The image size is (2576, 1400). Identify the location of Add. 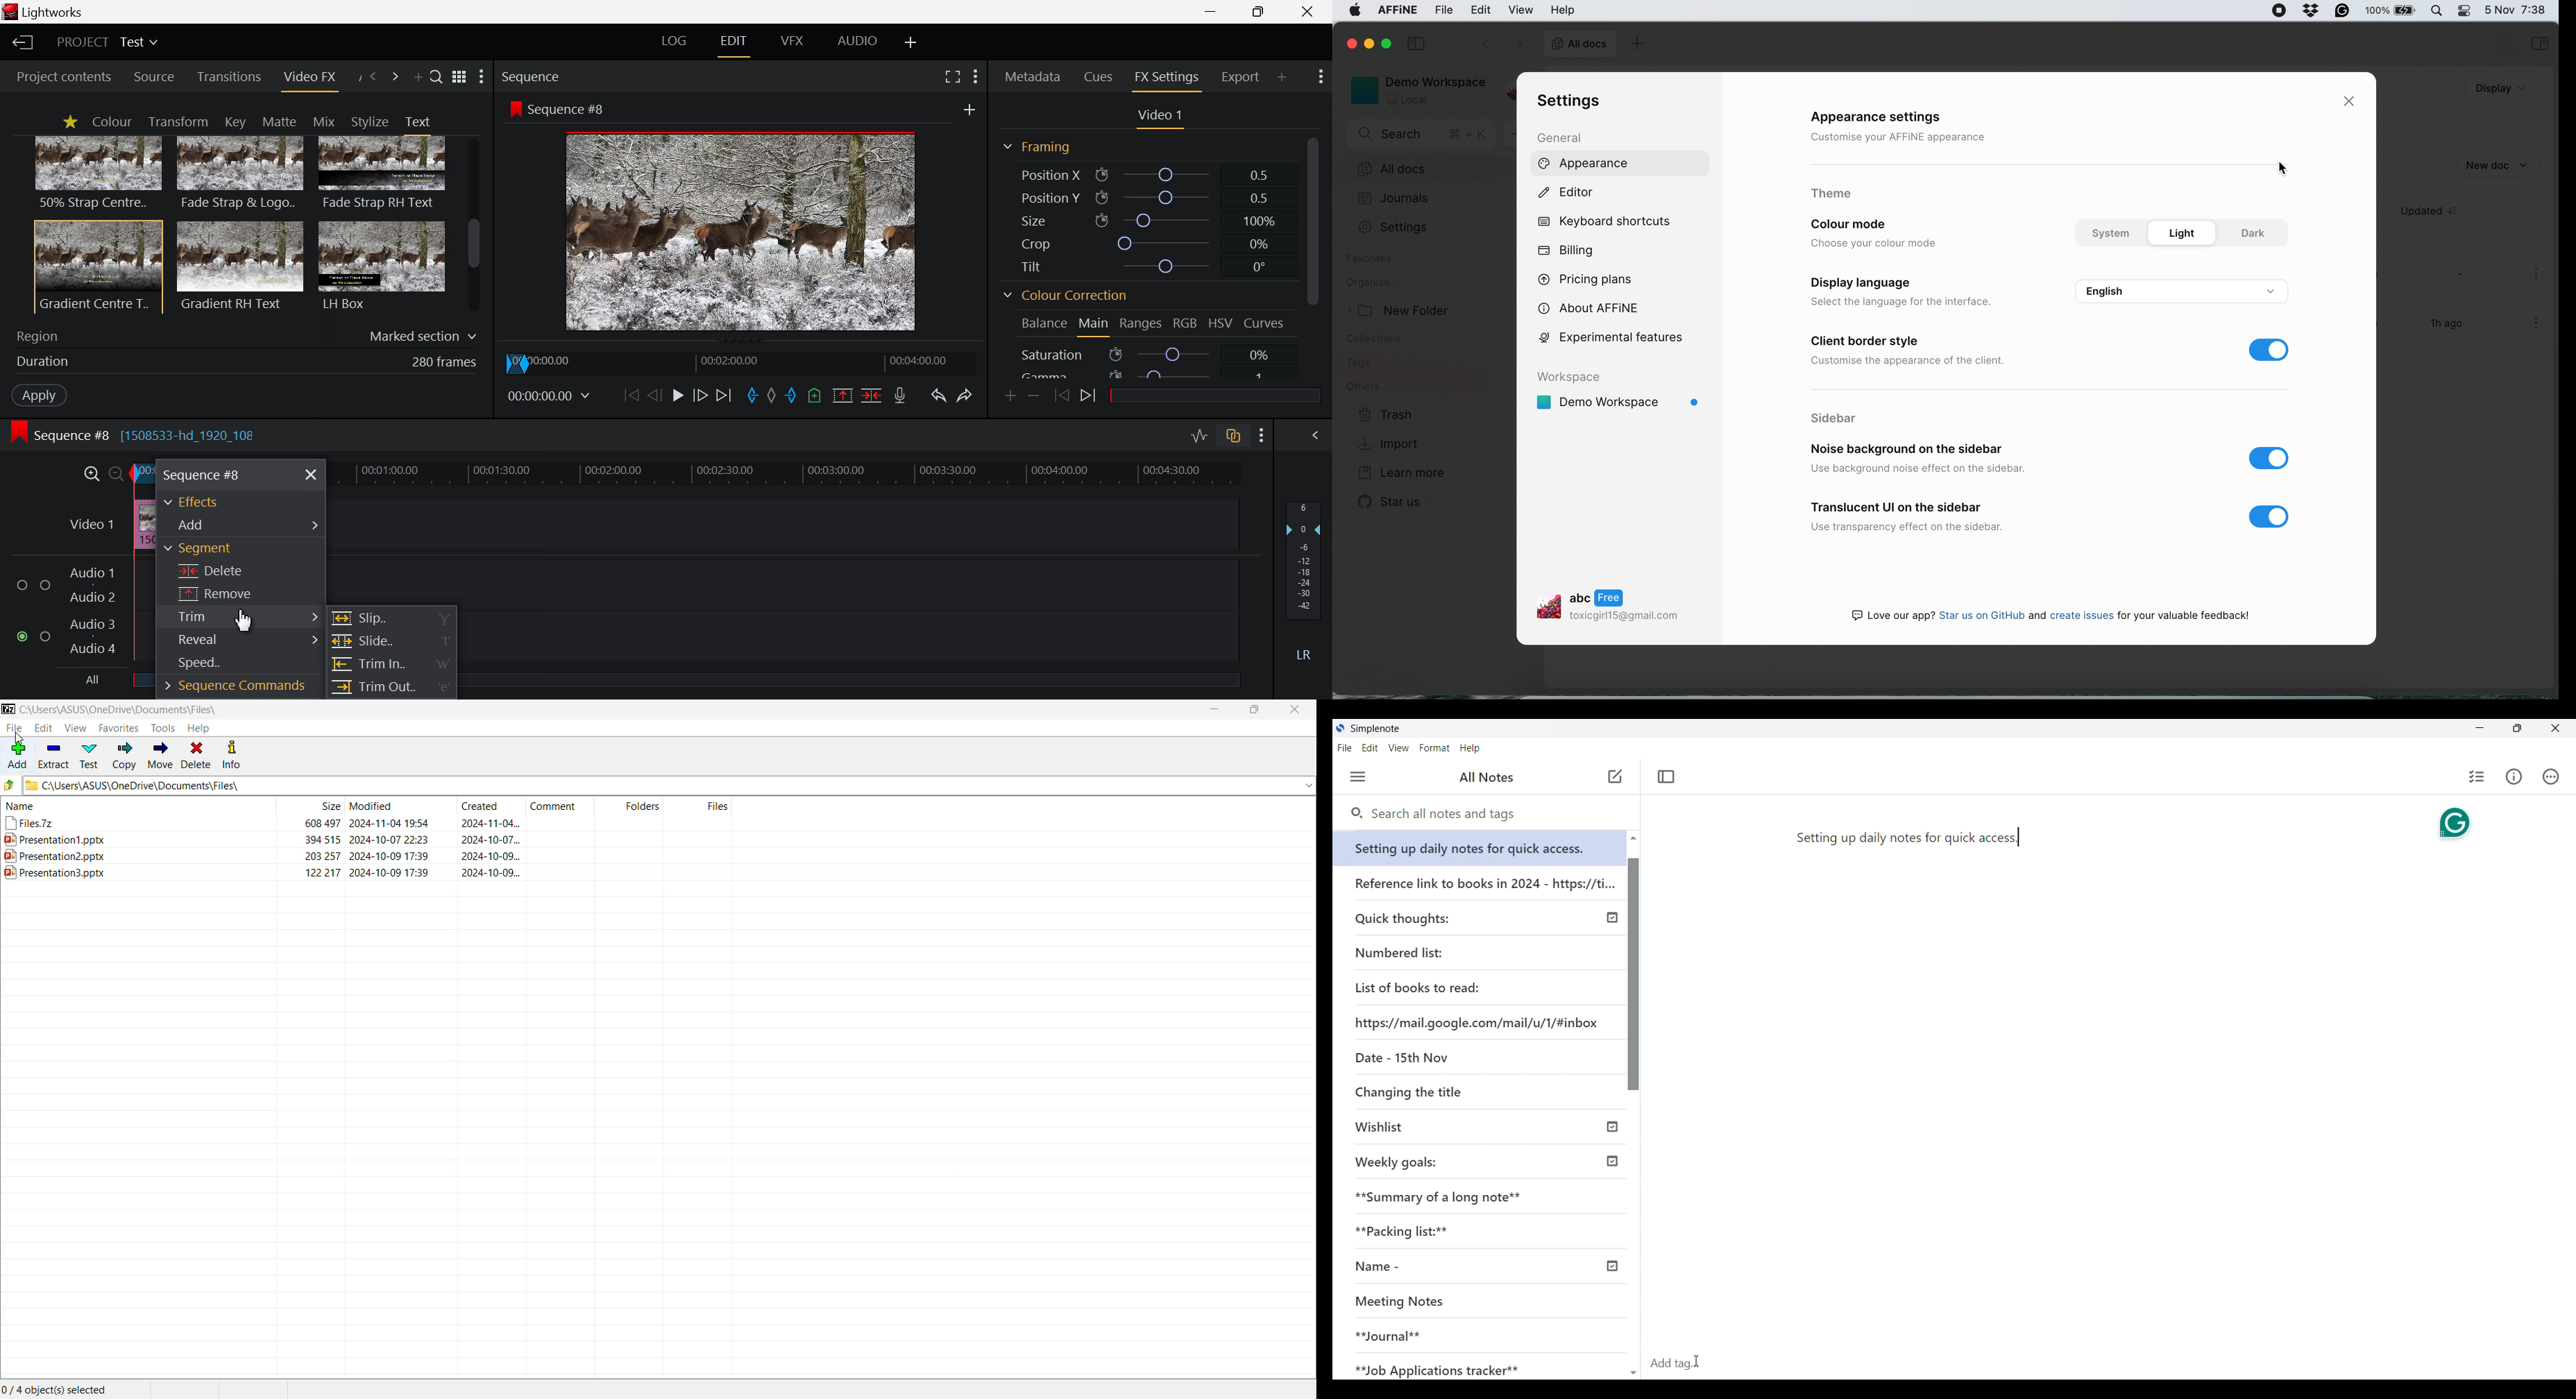
(965, 108).